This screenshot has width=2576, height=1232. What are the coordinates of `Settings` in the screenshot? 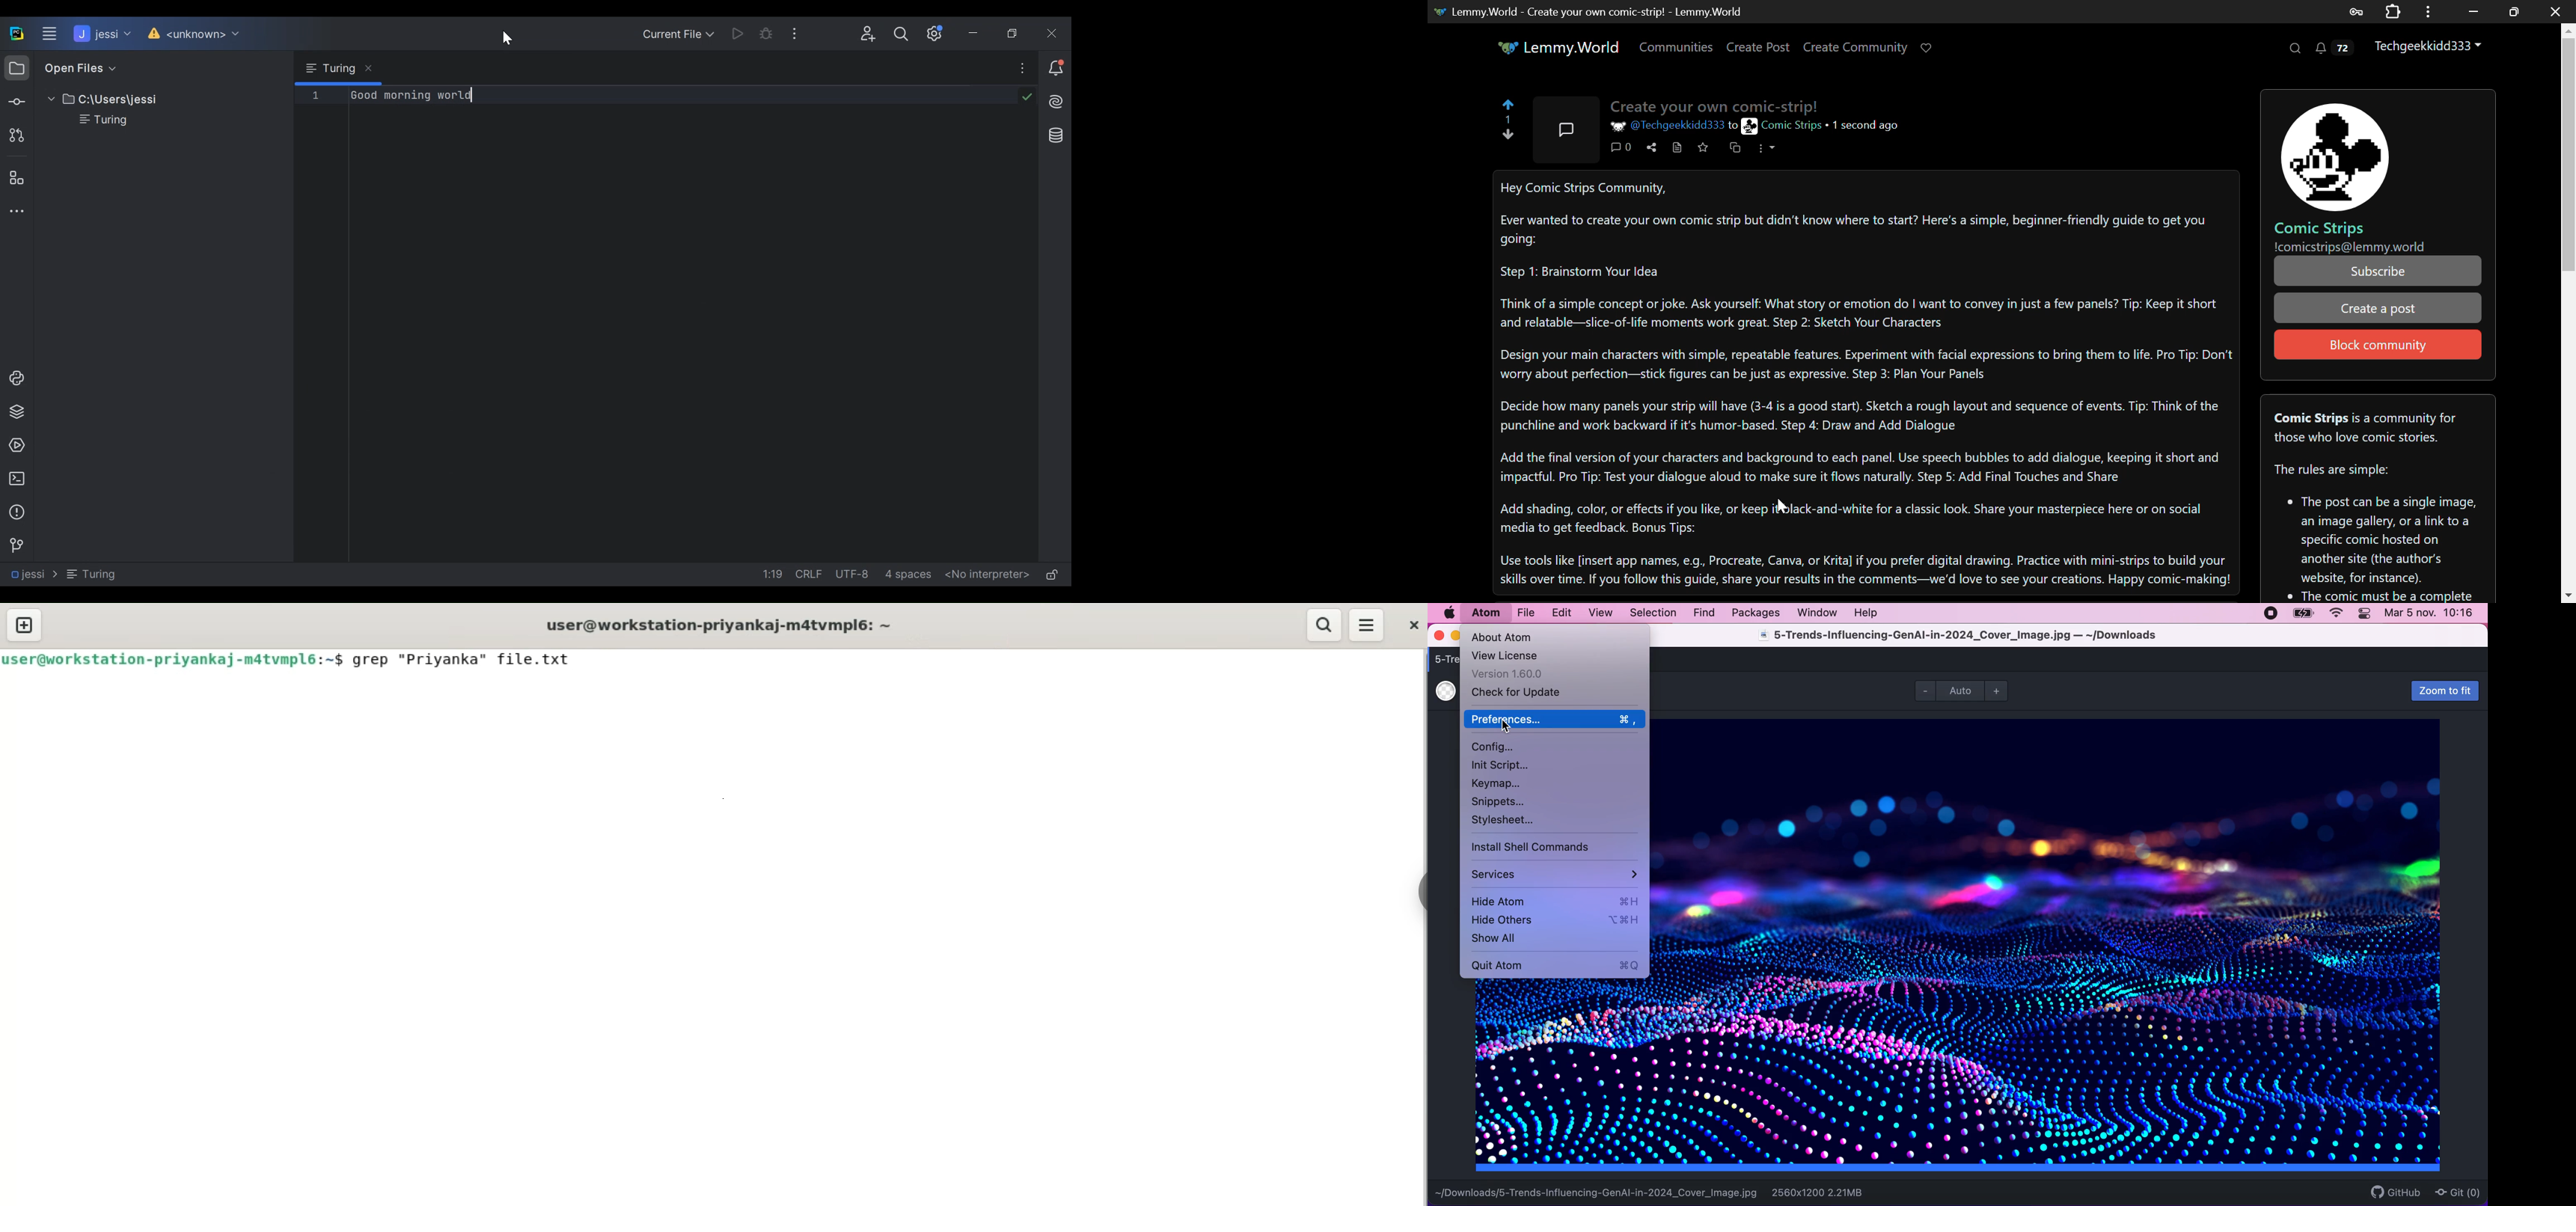 It's located at (939, 33).